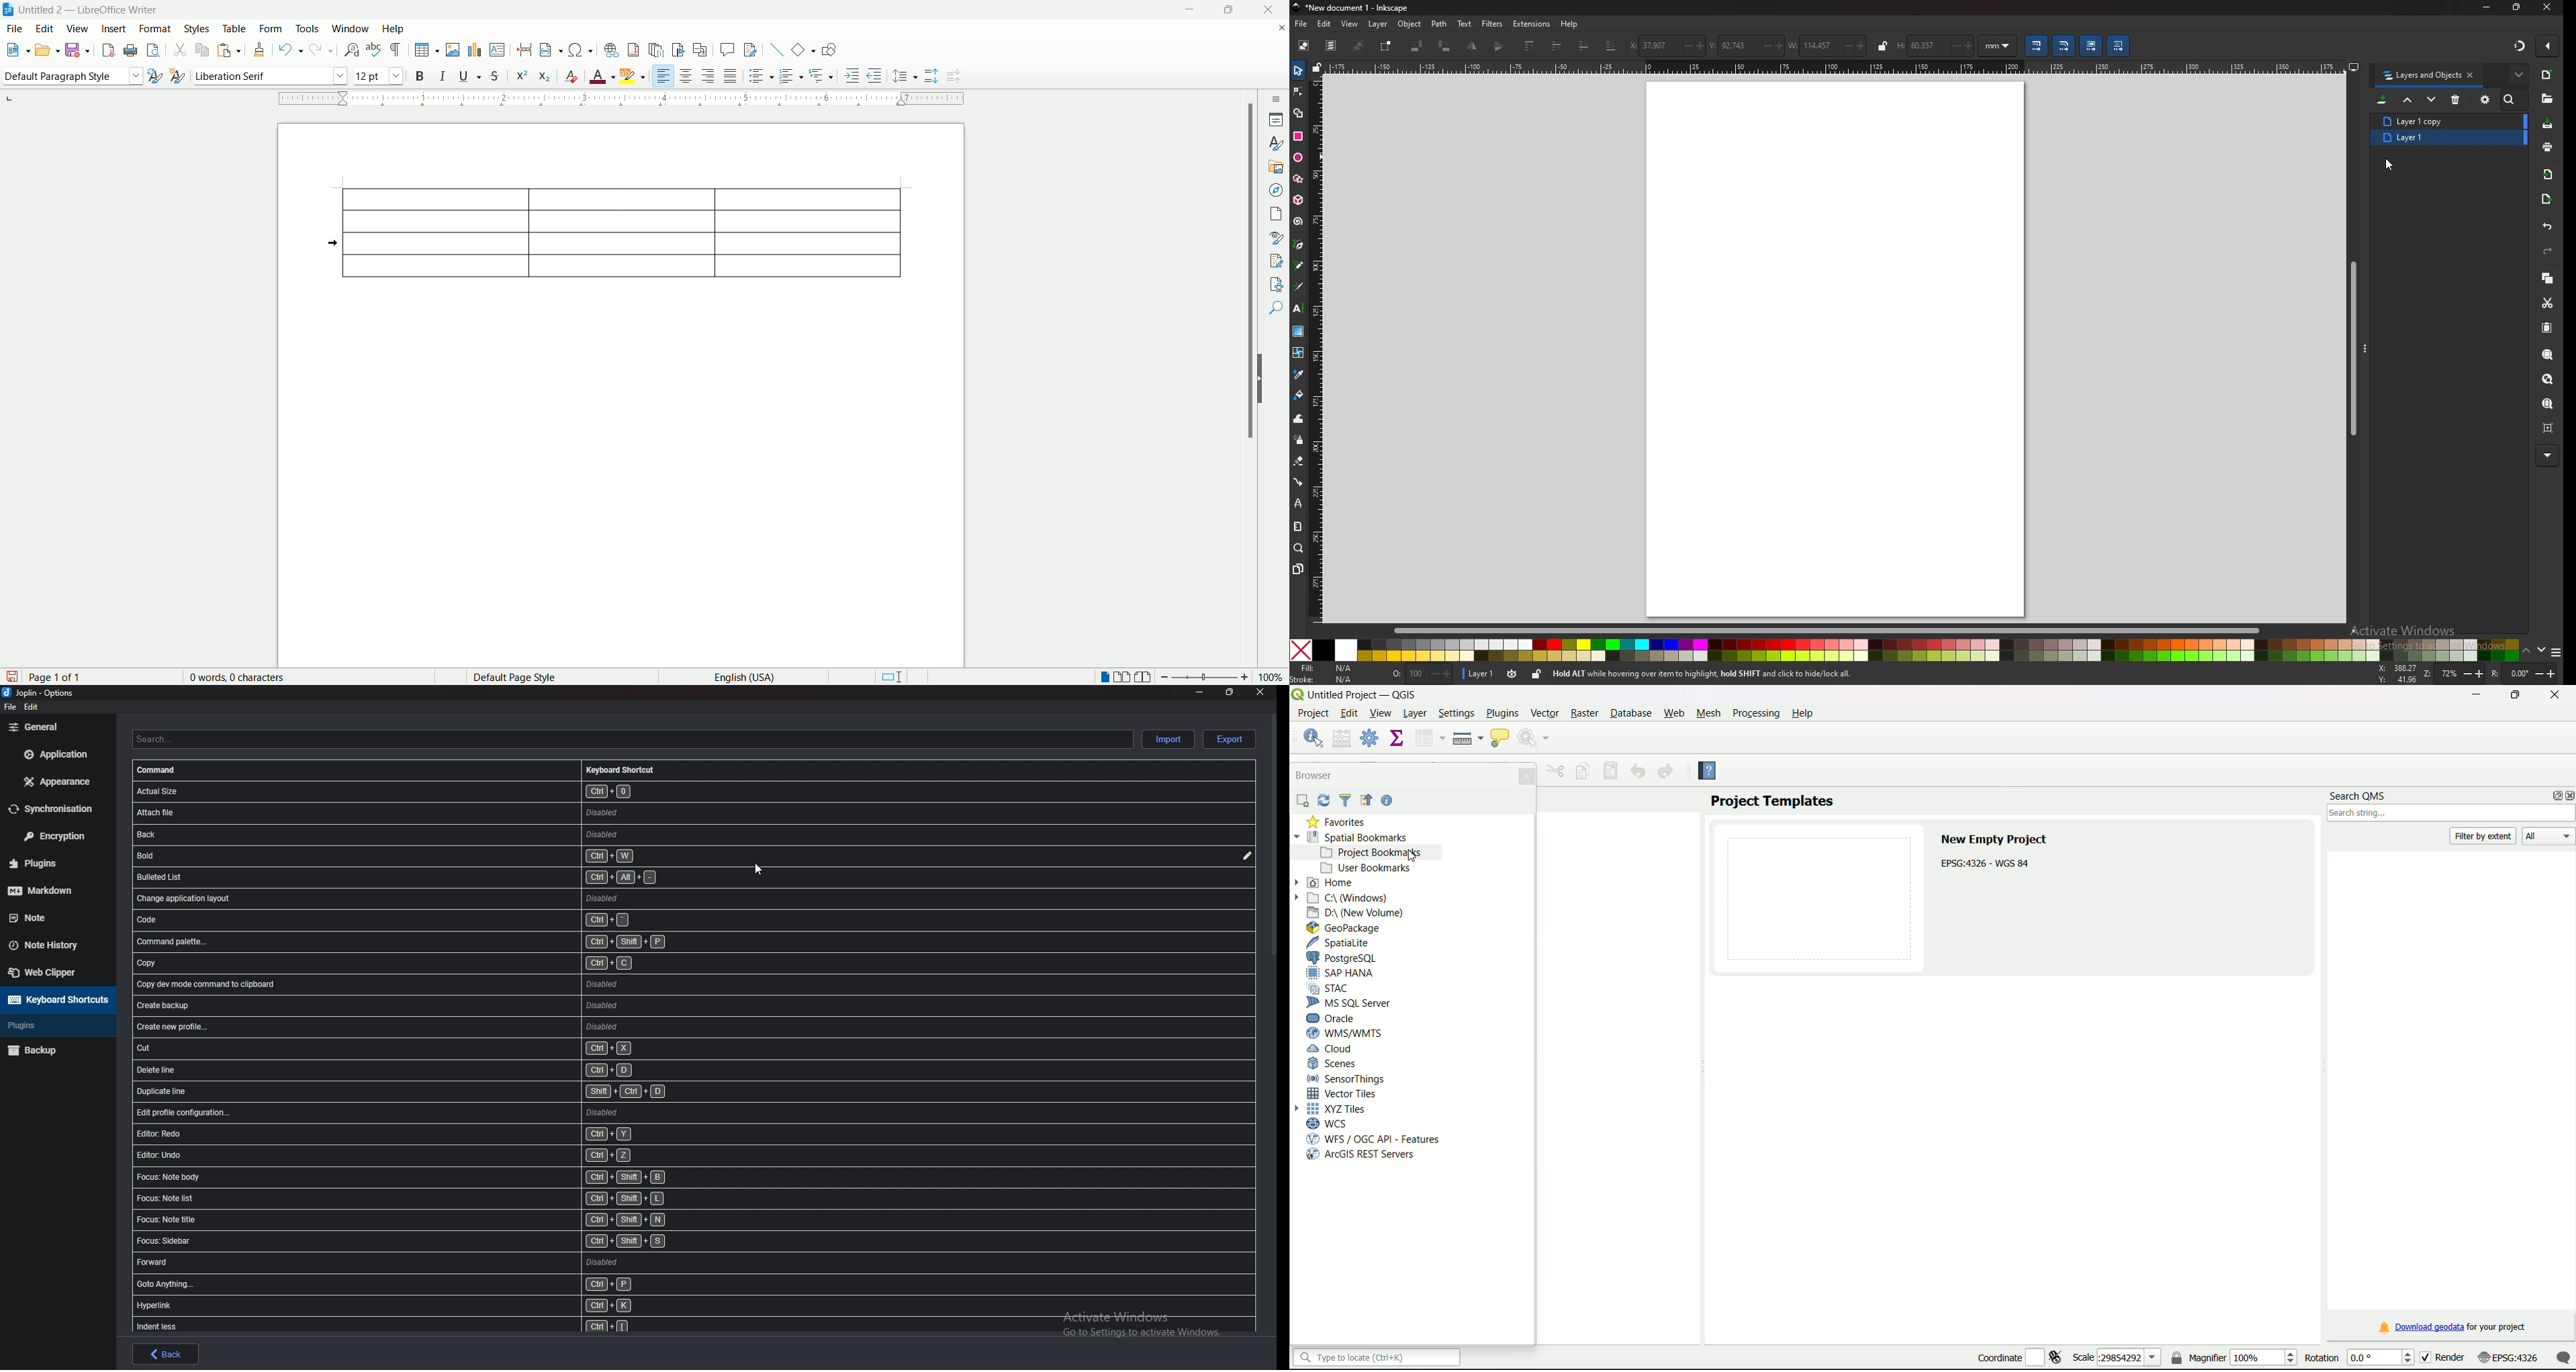 This screenshot has width=2576, height=1372. I want to click on Appearance, so click(55, 781).